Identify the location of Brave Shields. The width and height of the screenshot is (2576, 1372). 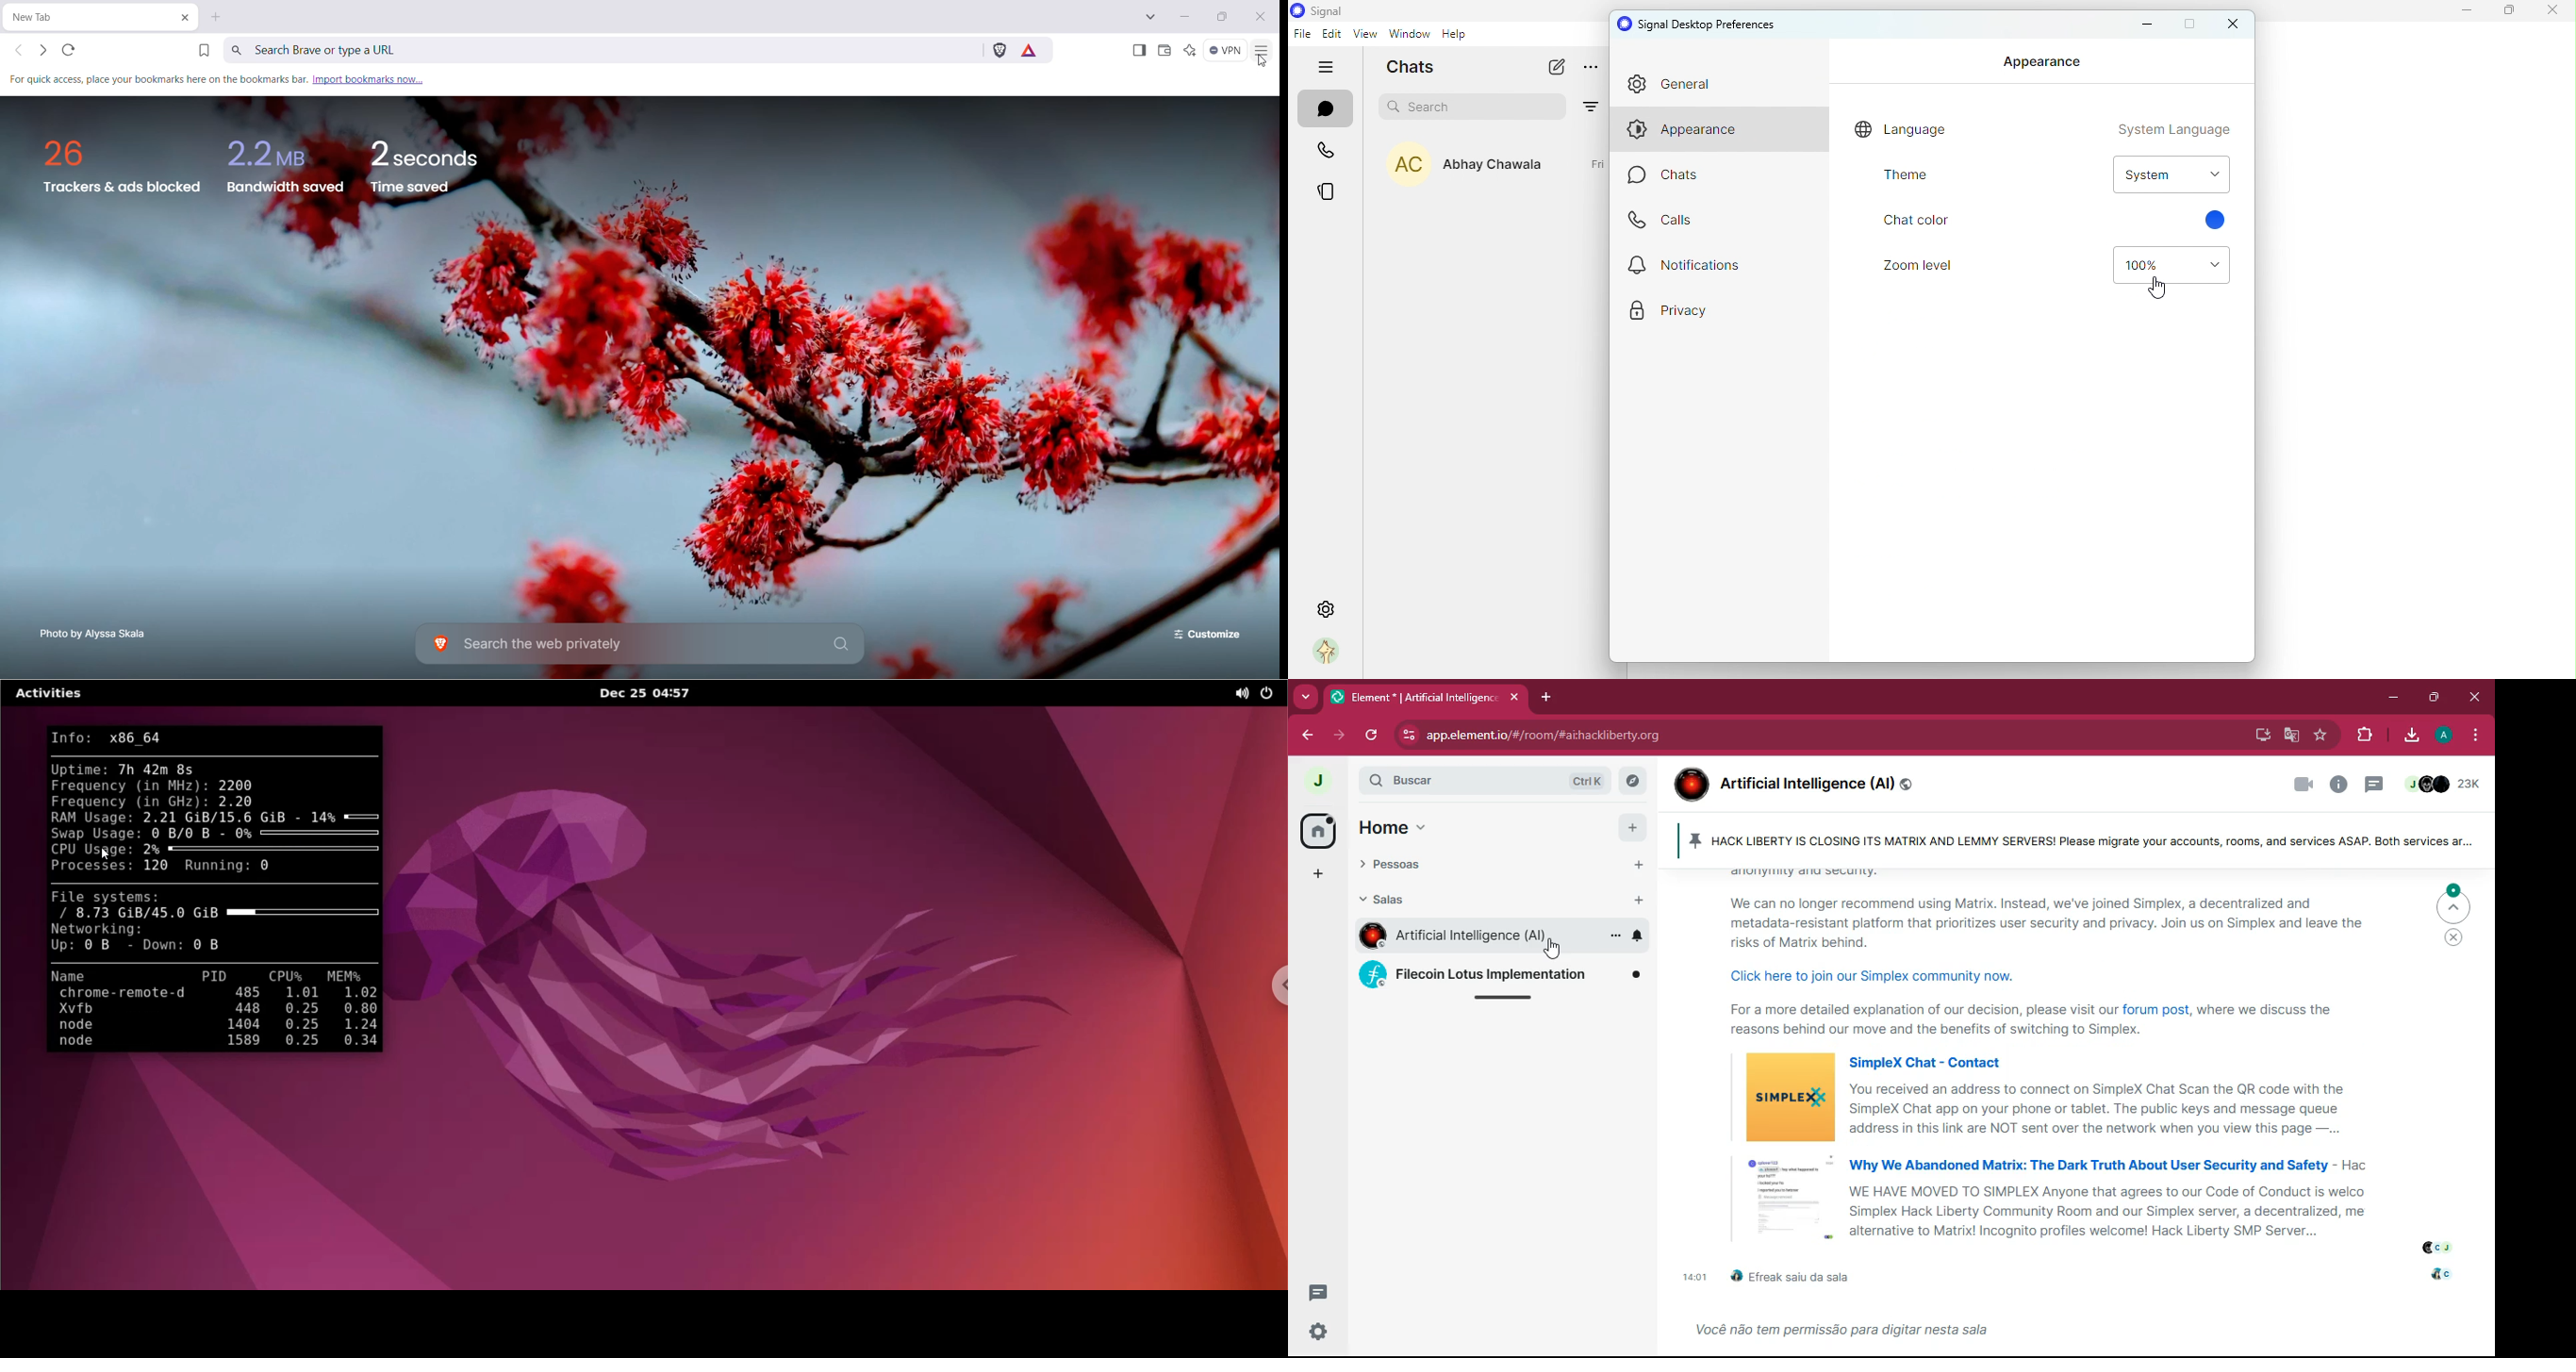
(999, 50).